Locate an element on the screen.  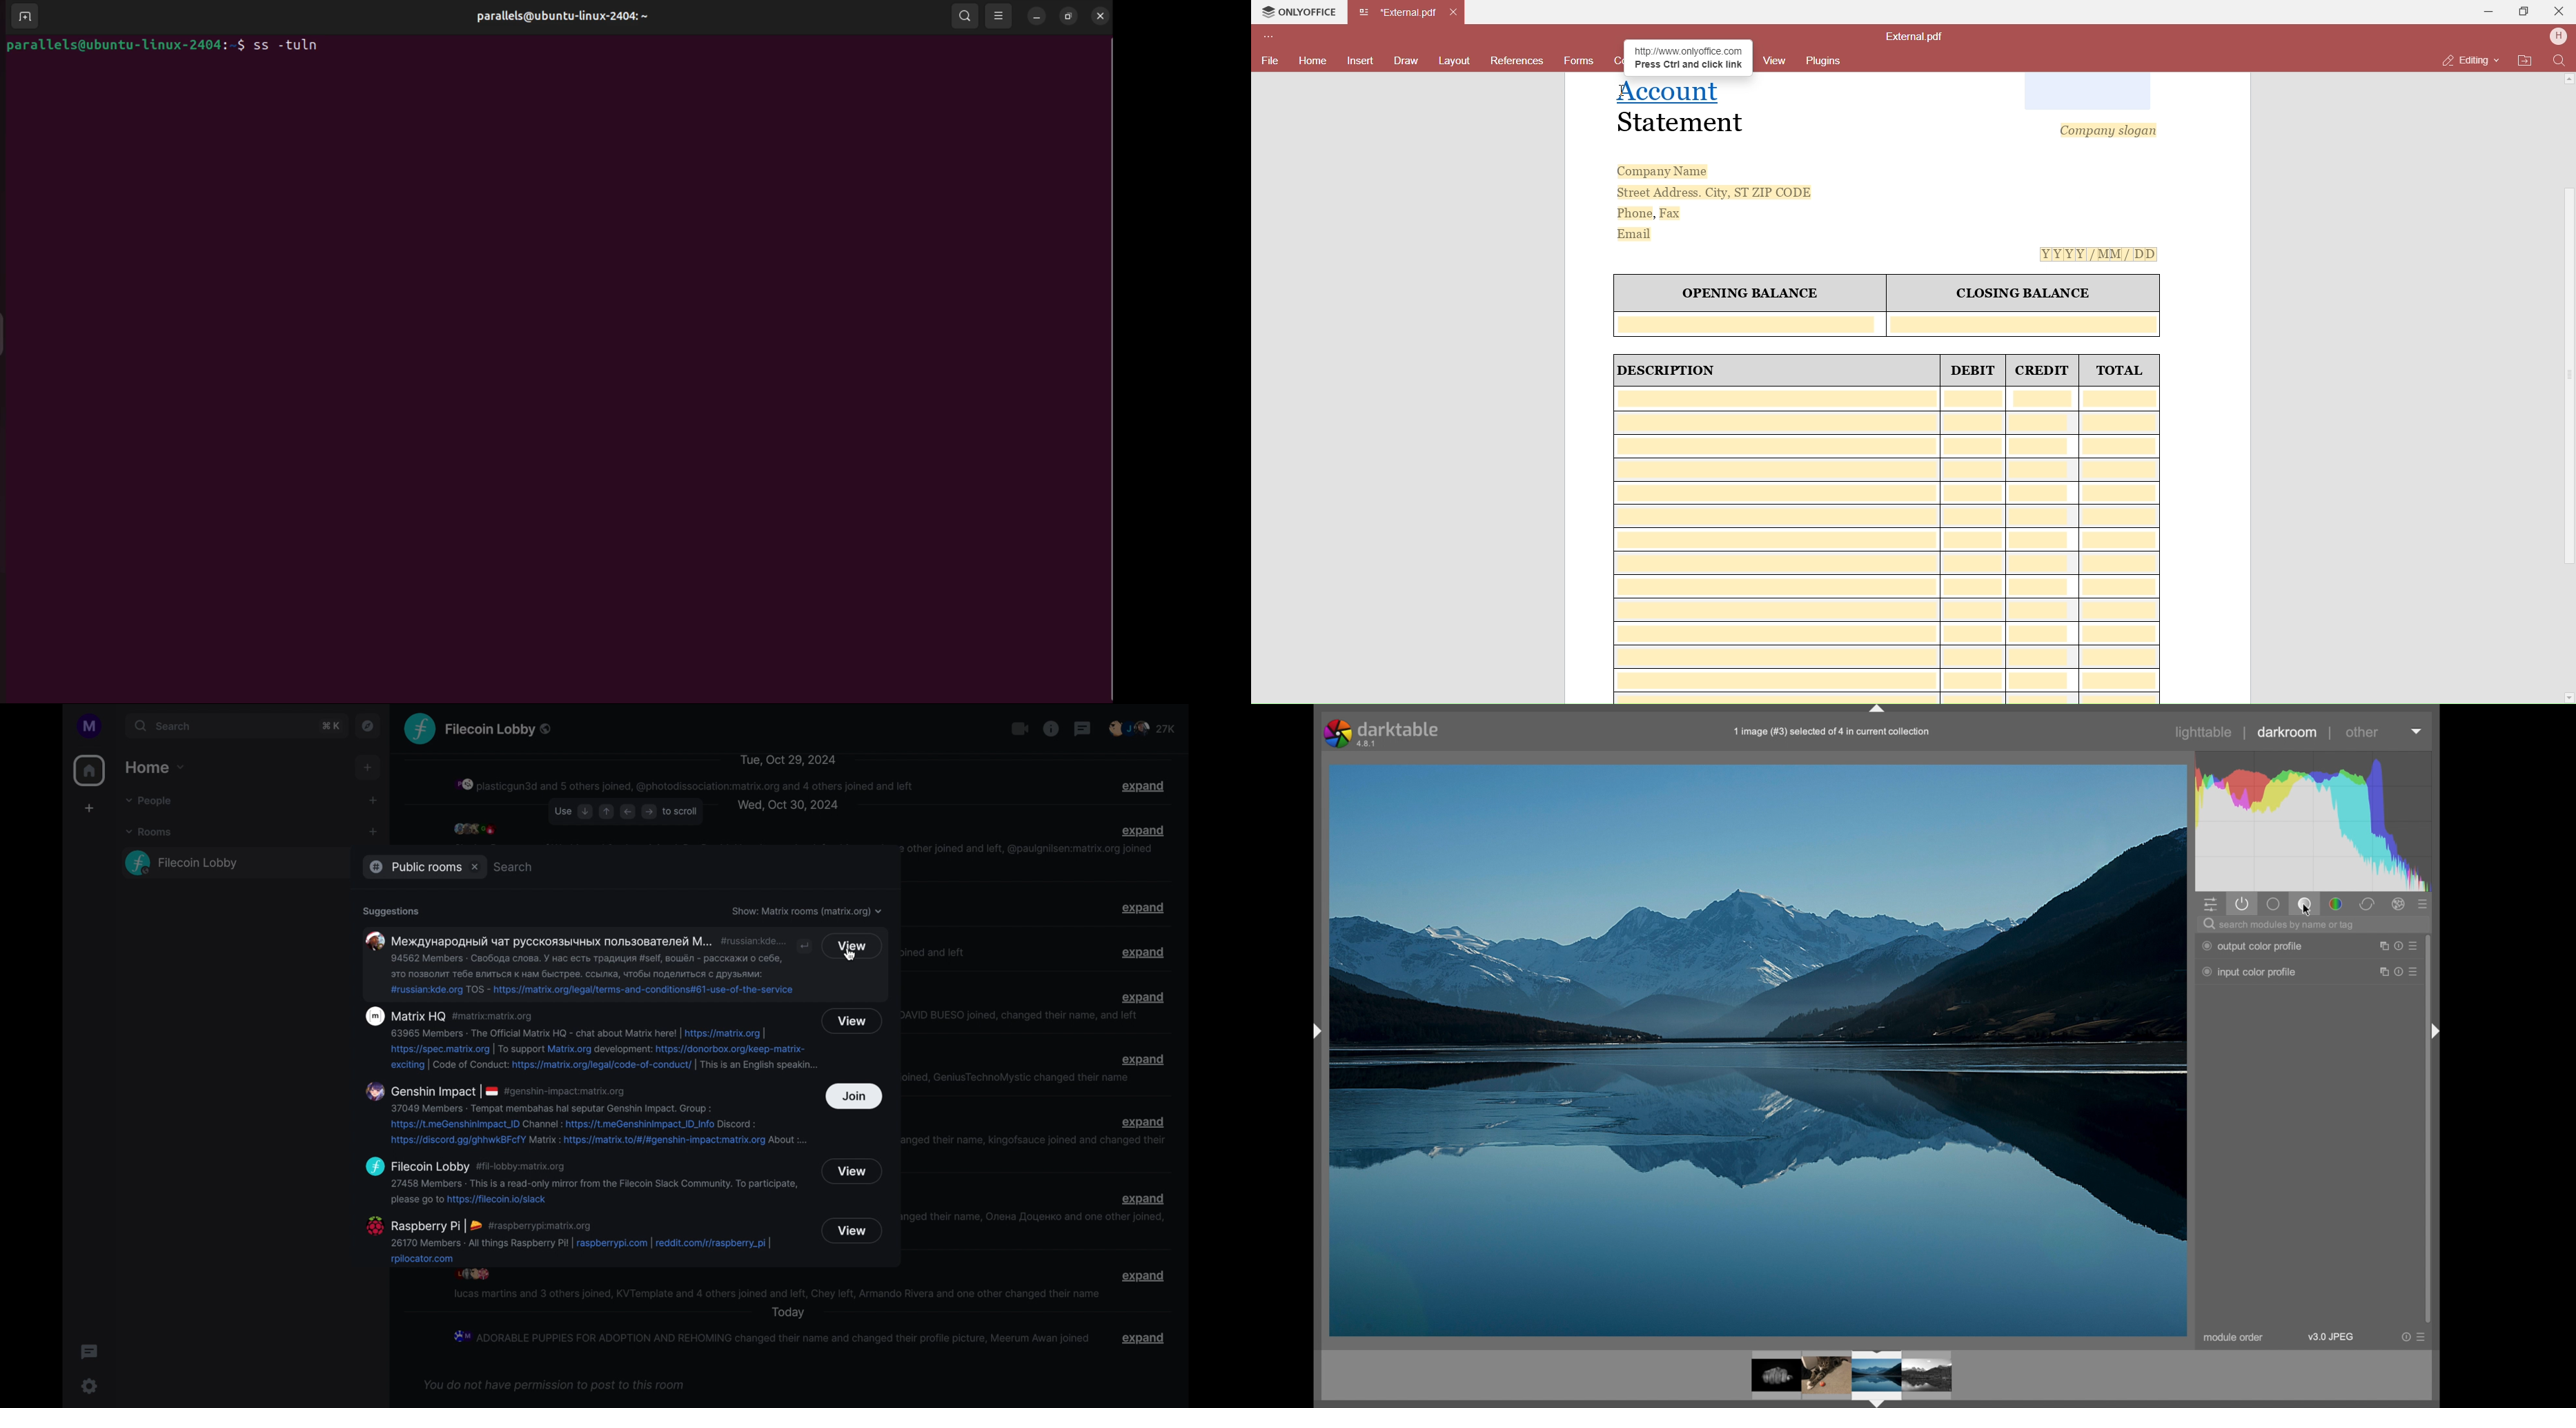
room info is located at coordinates (1051, 728).